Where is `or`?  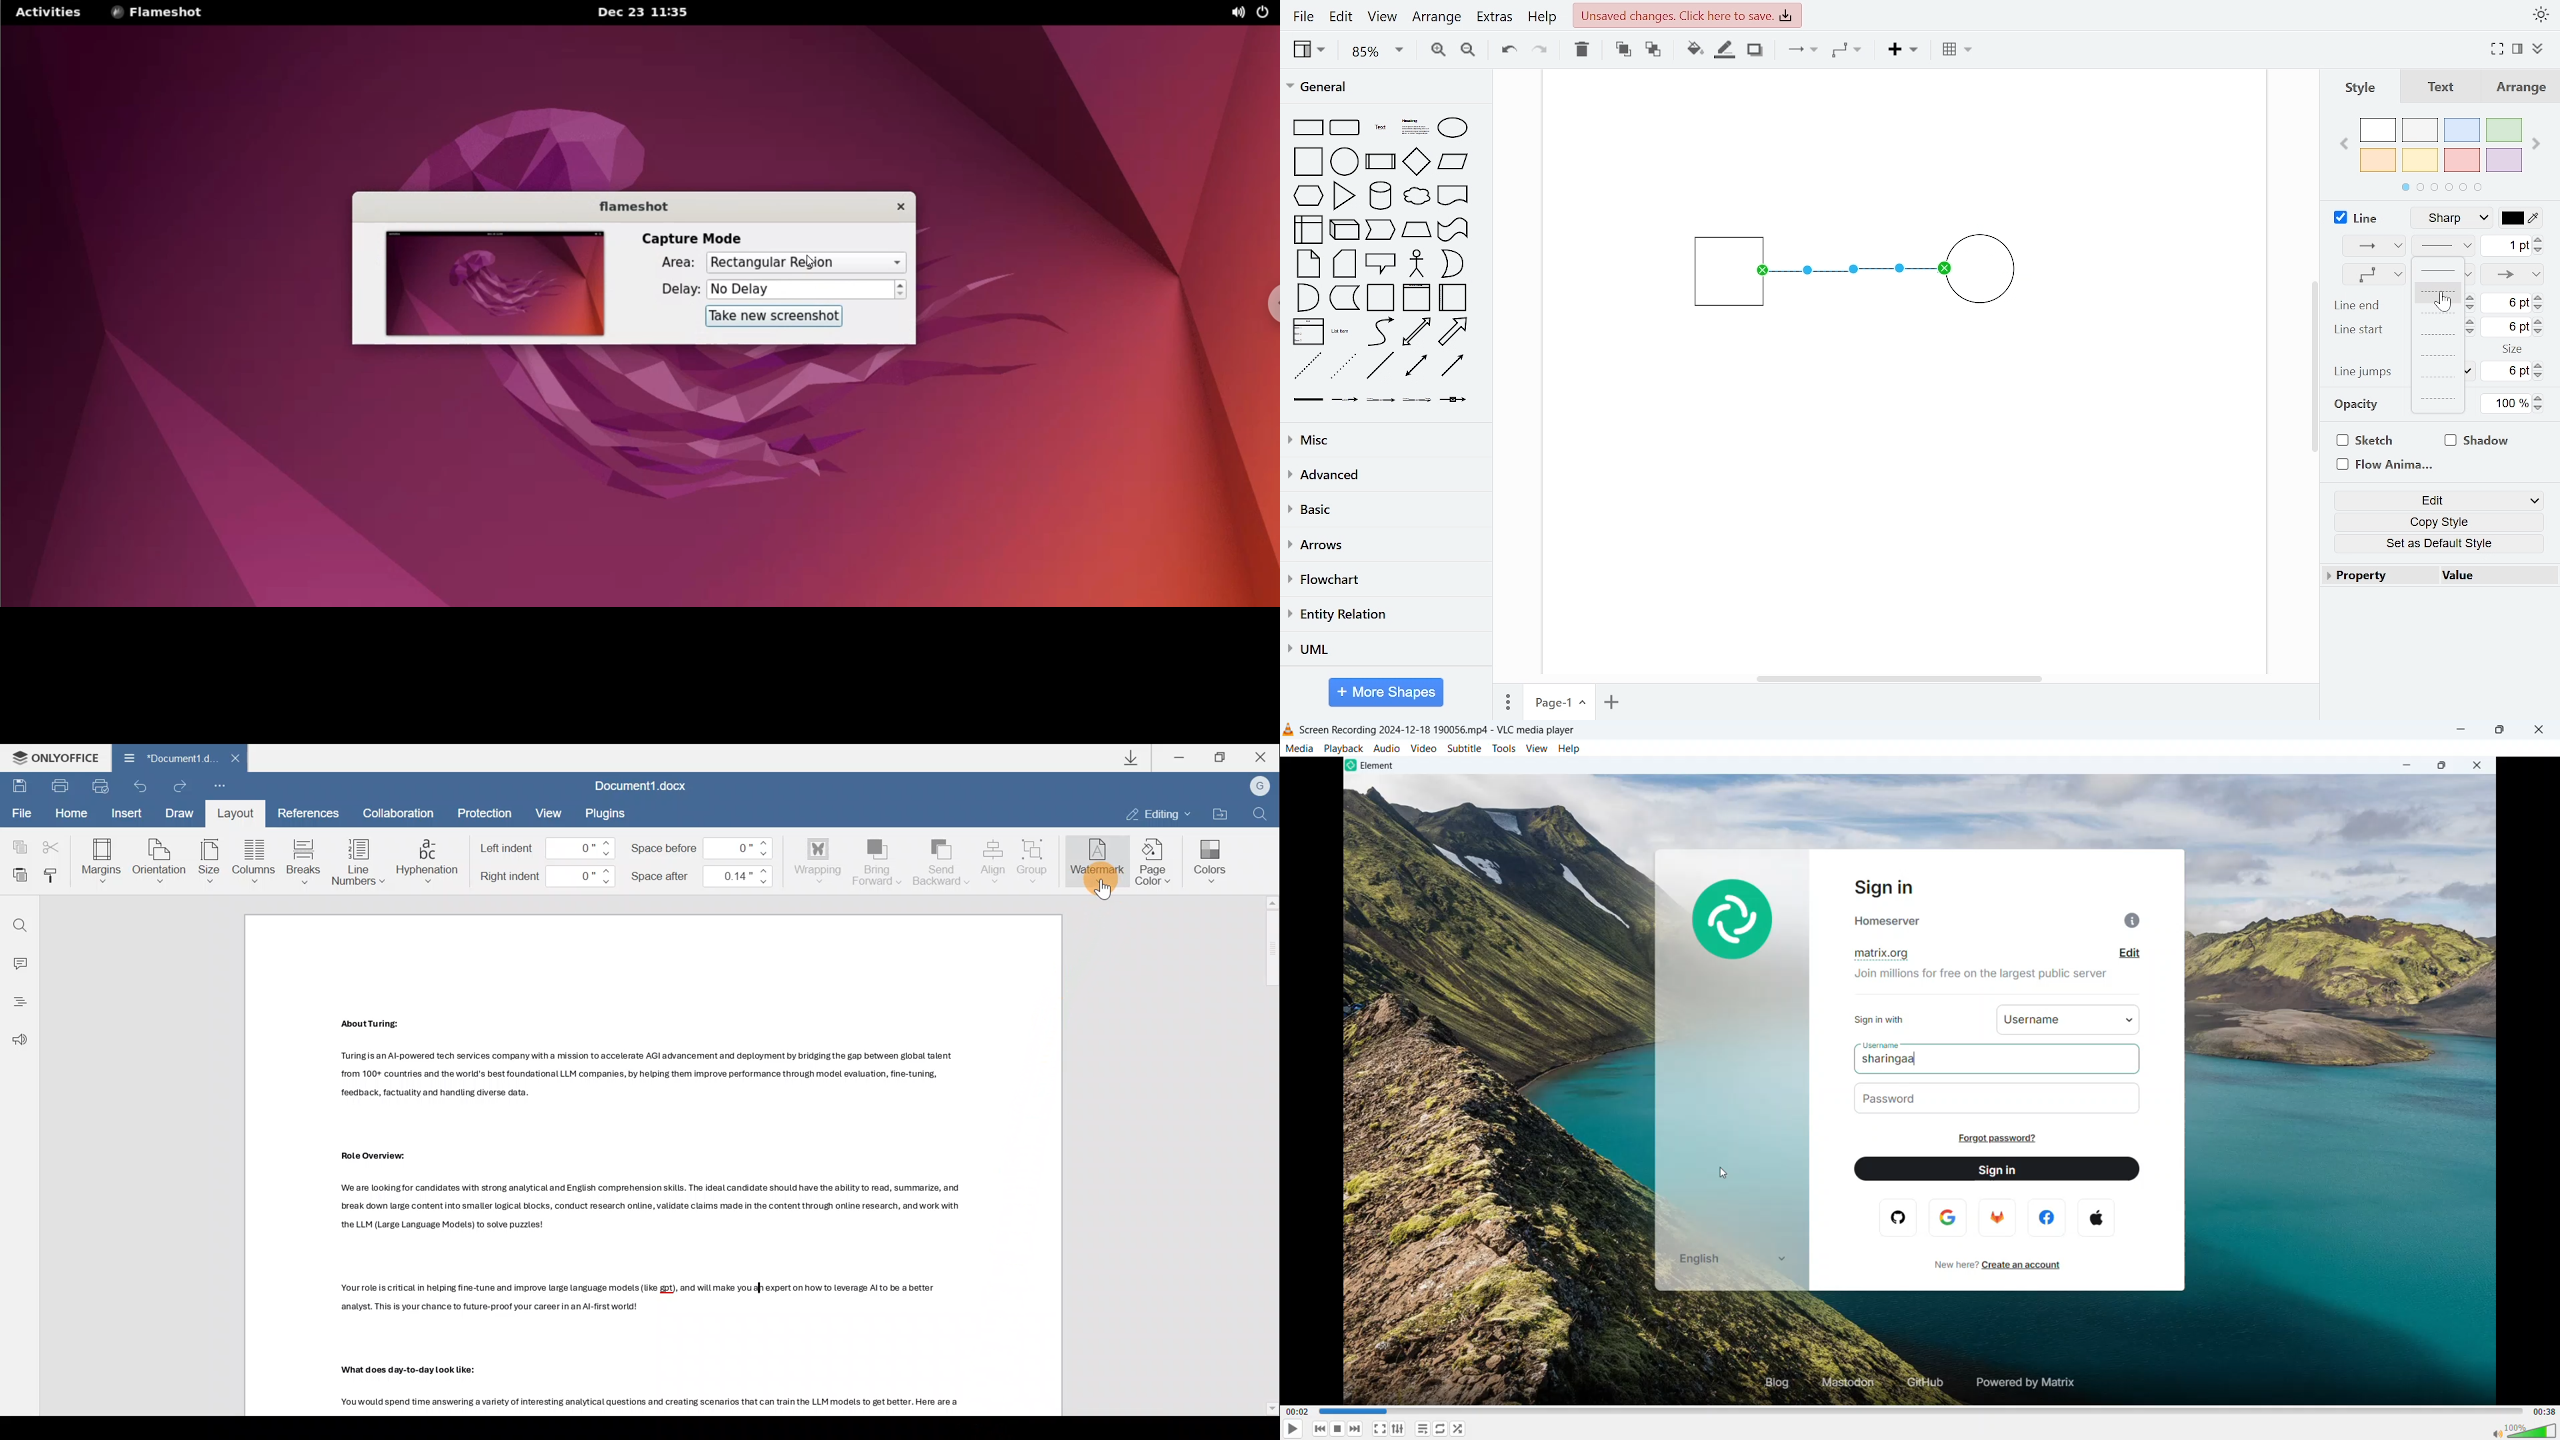
or is located at coordinates (1452, 264).